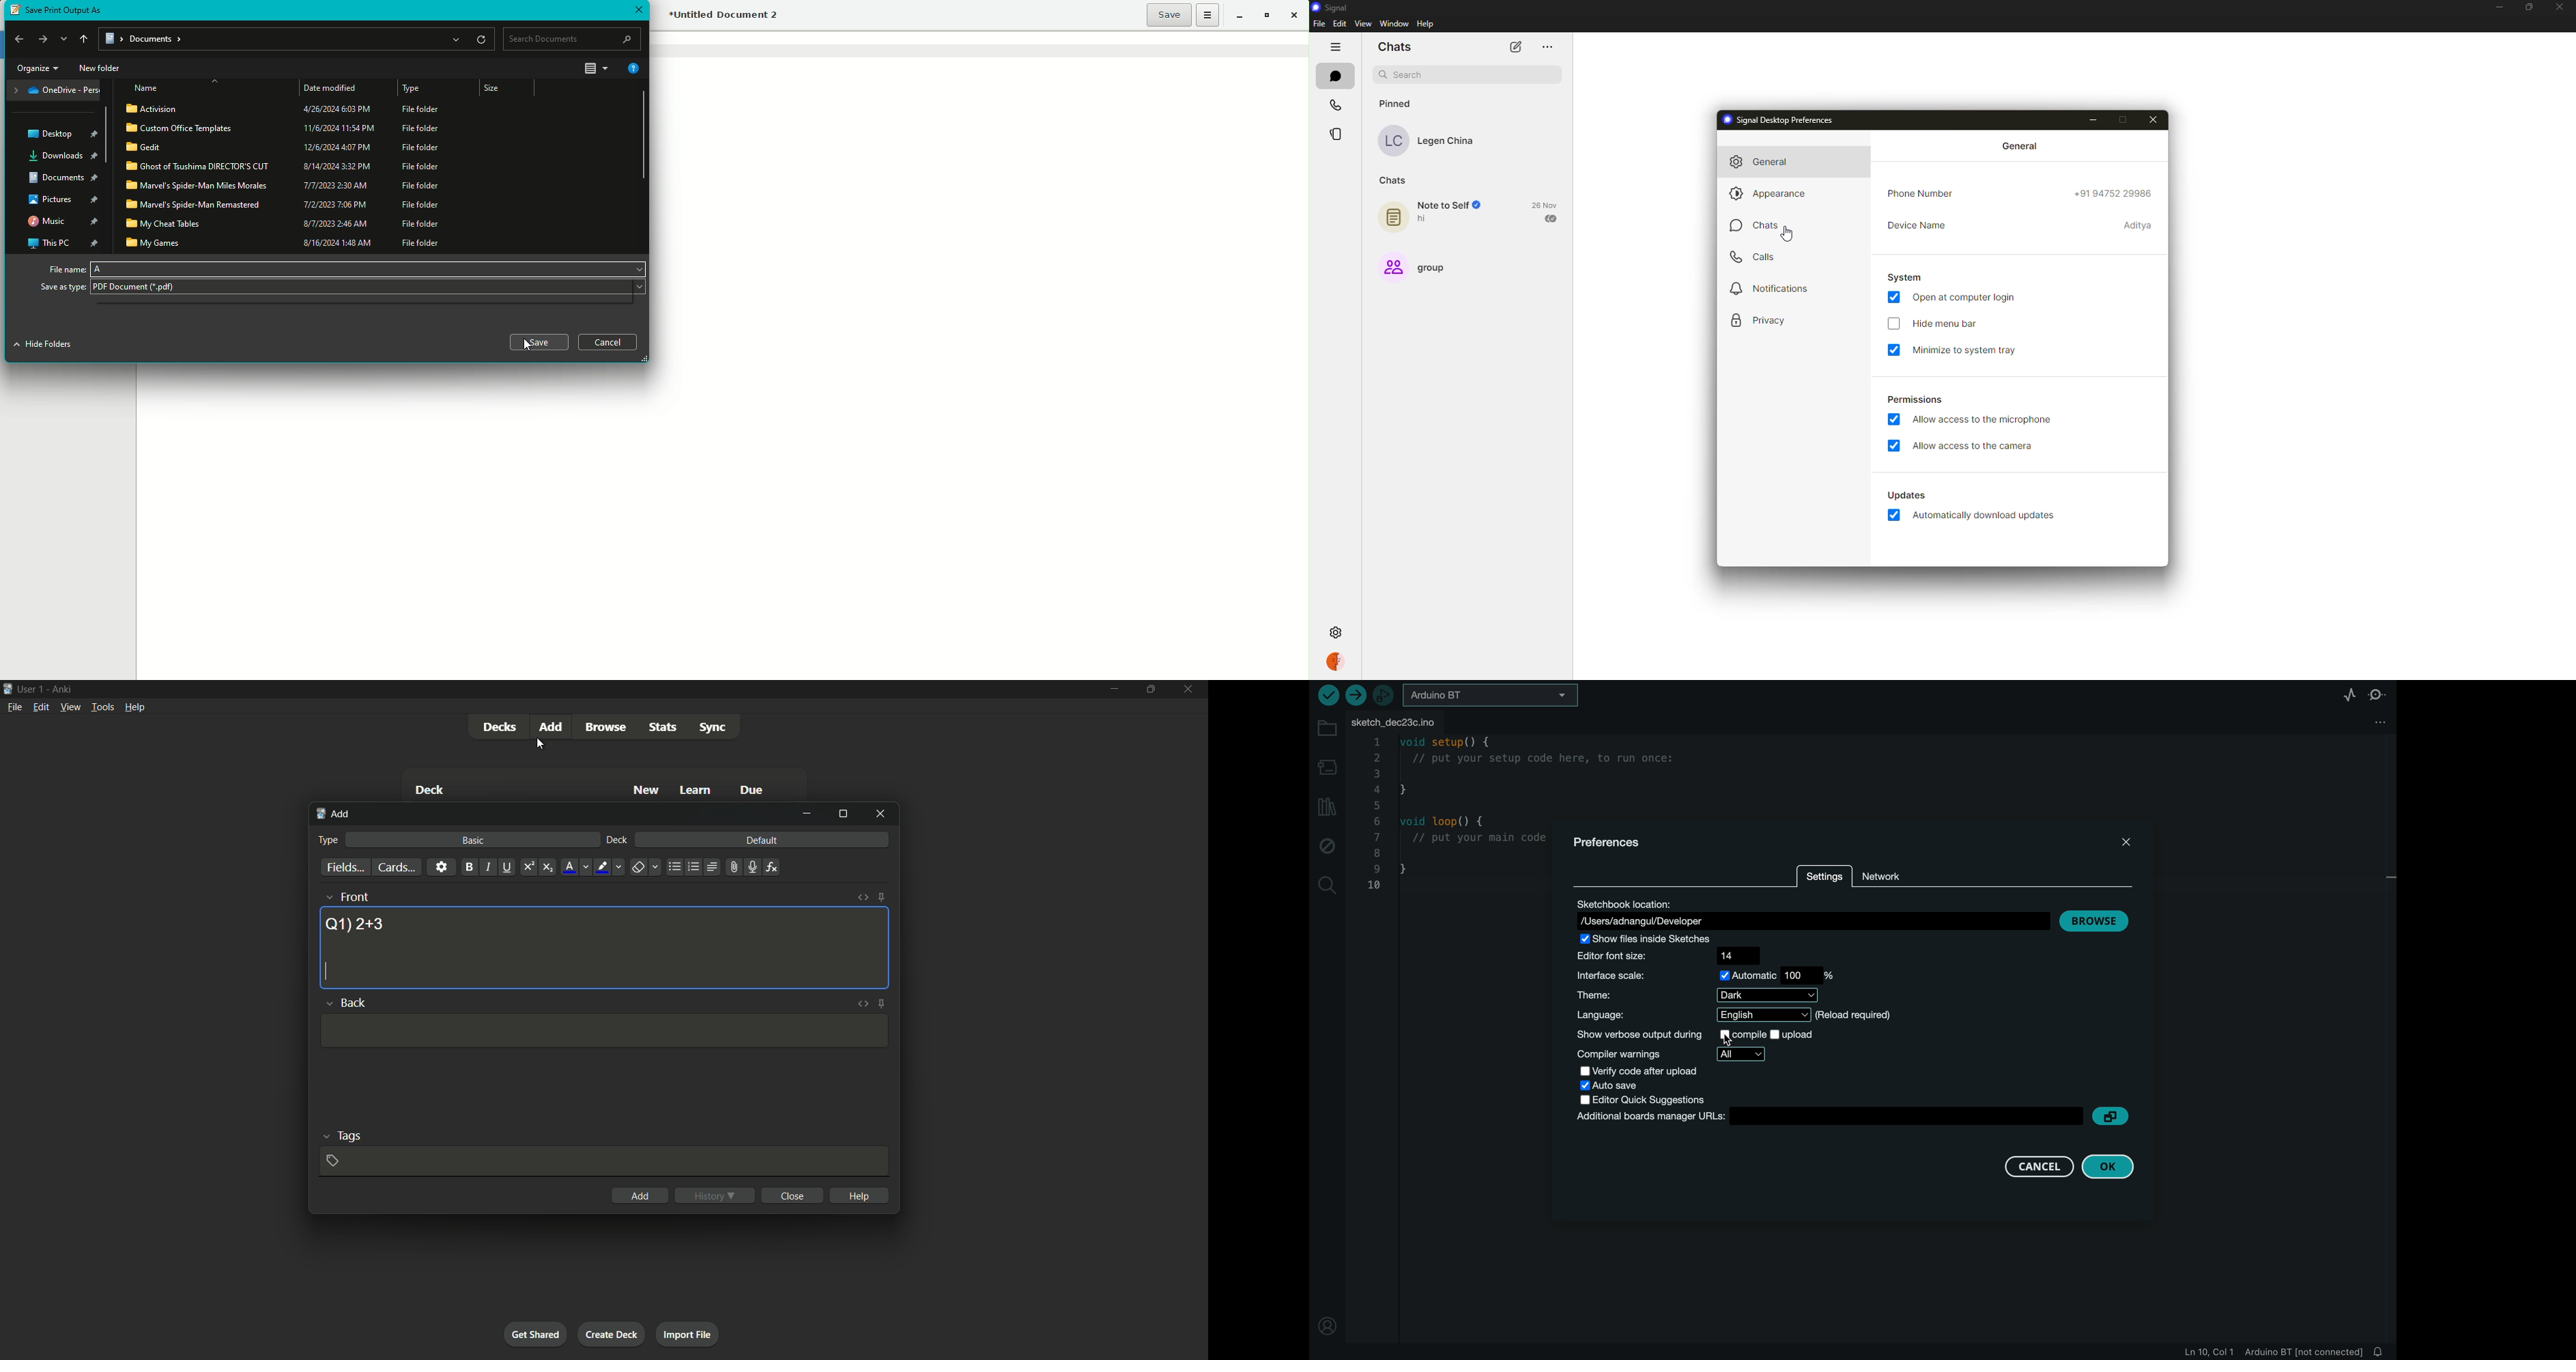  I want to click on history, so click(715, 1196).